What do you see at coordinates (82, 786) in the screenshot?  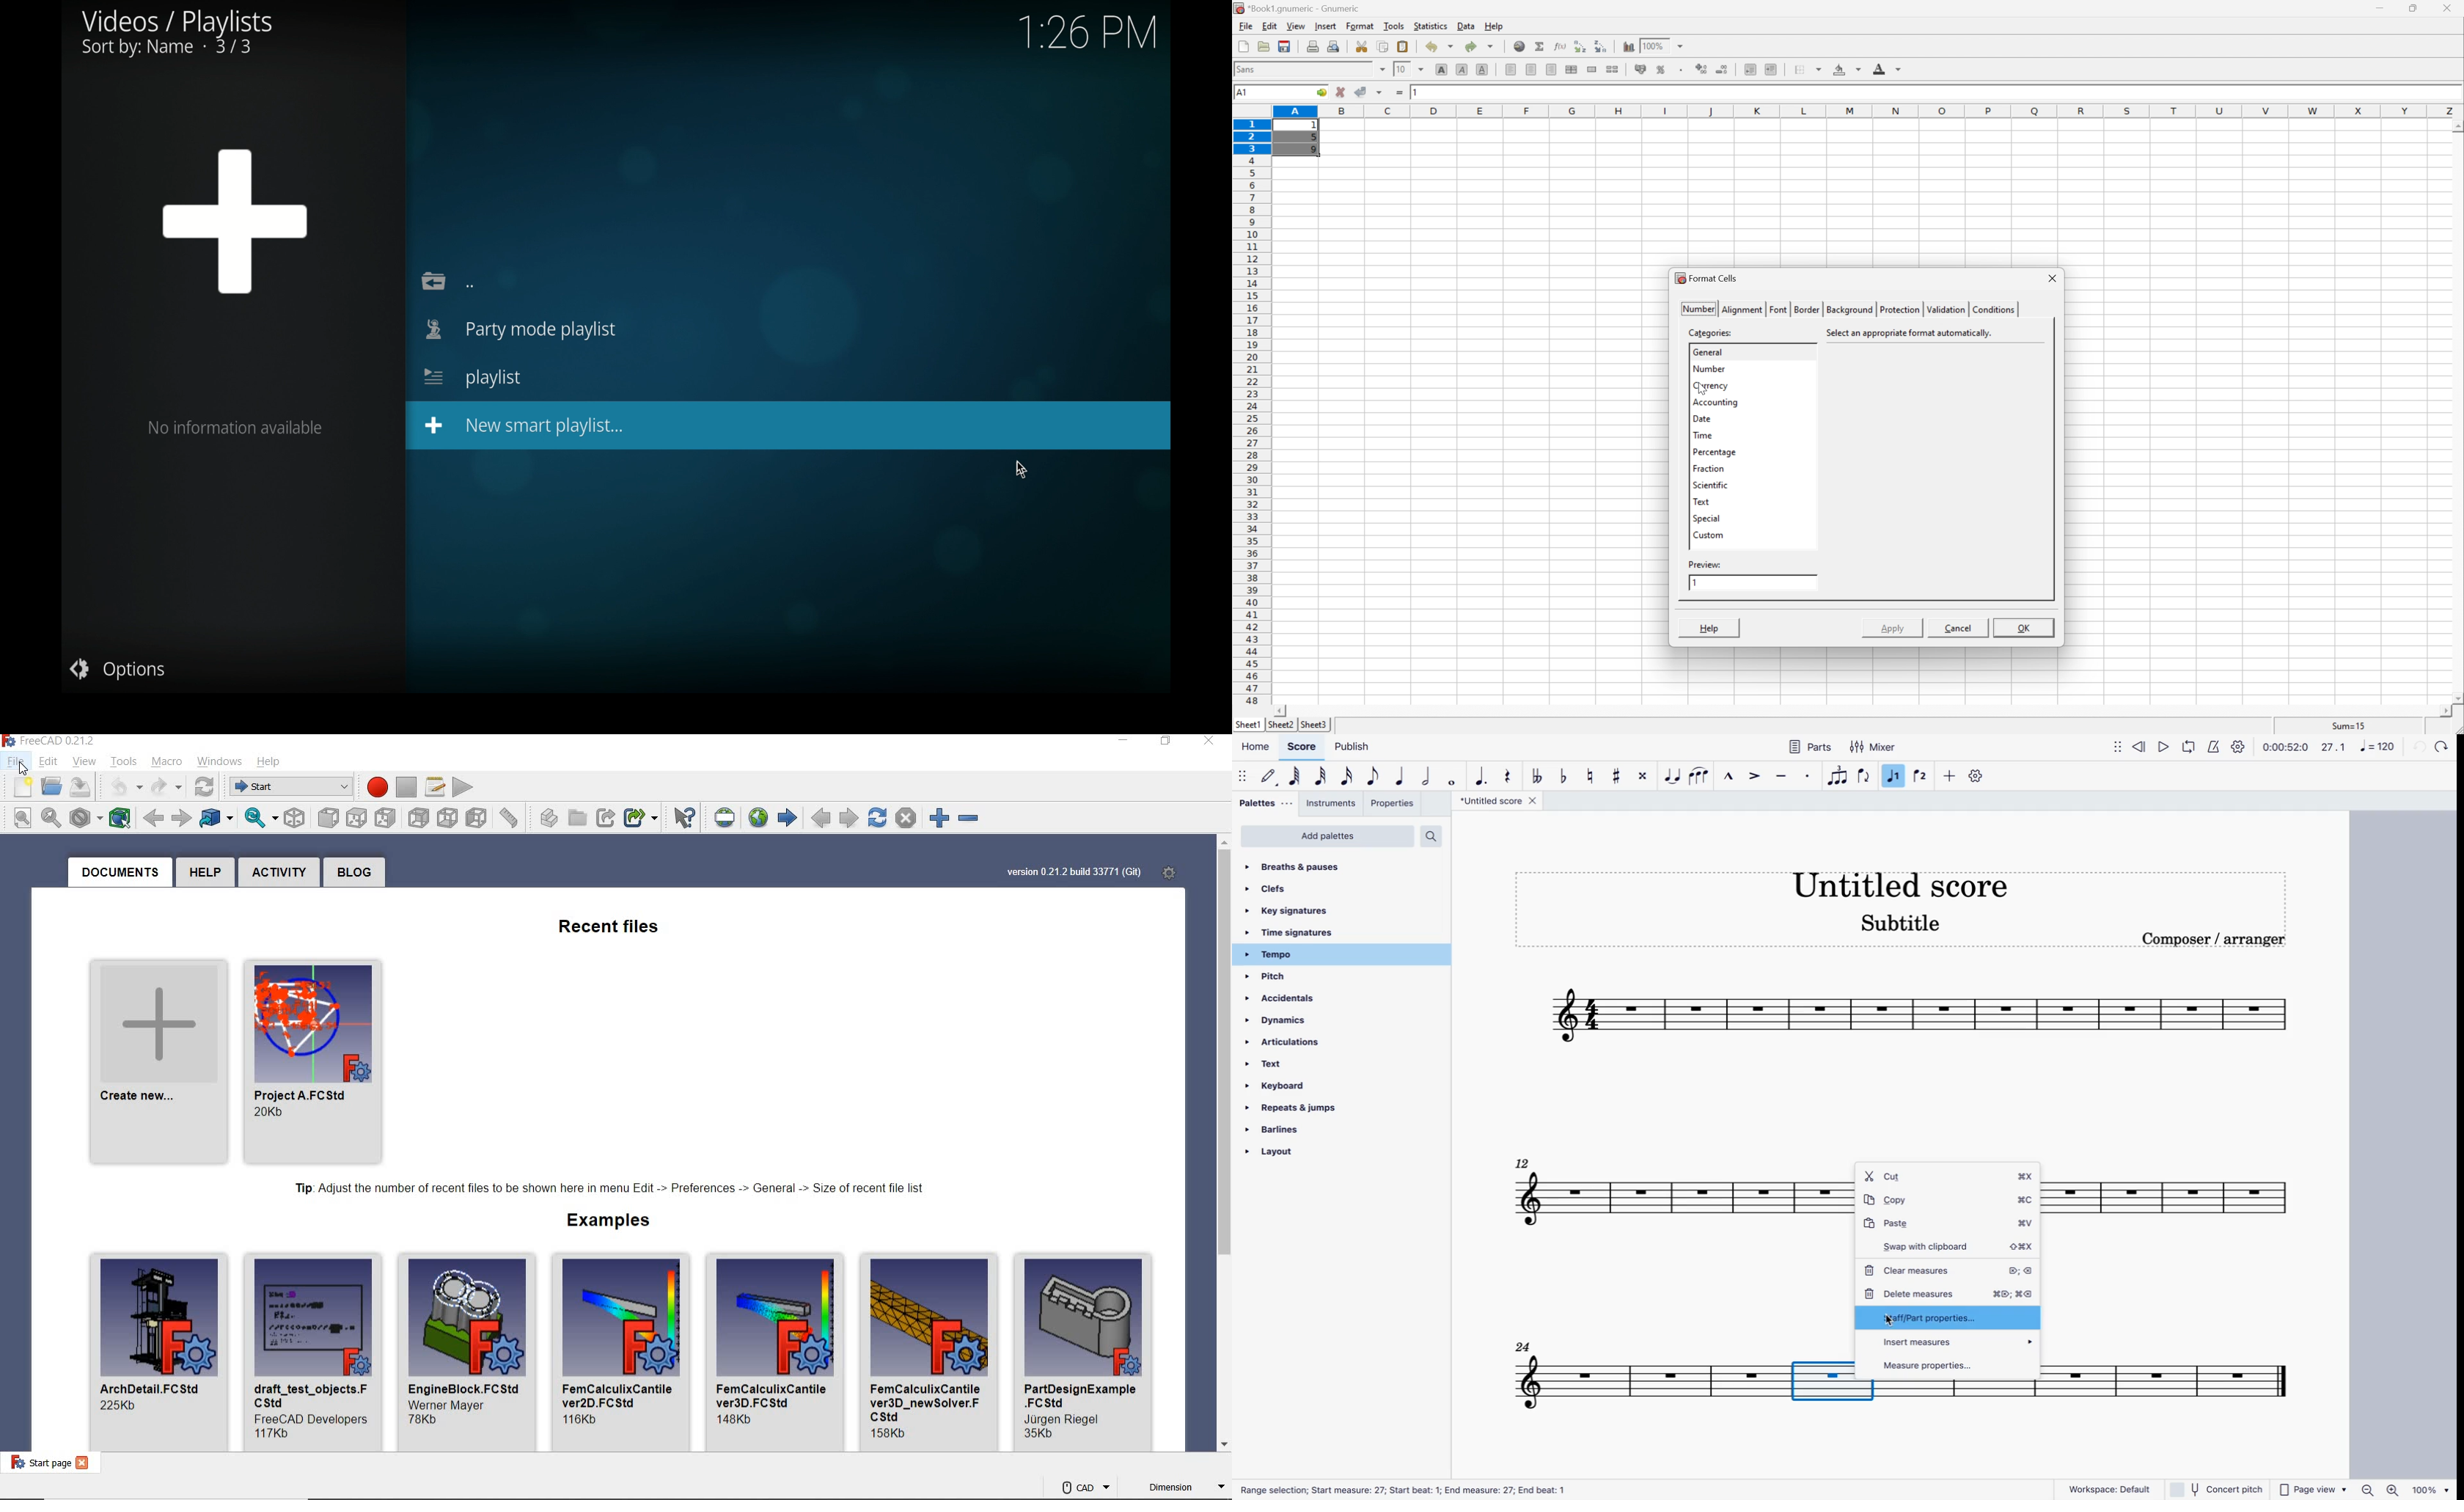 I see `SAVE` at bounding box center [82, 786].